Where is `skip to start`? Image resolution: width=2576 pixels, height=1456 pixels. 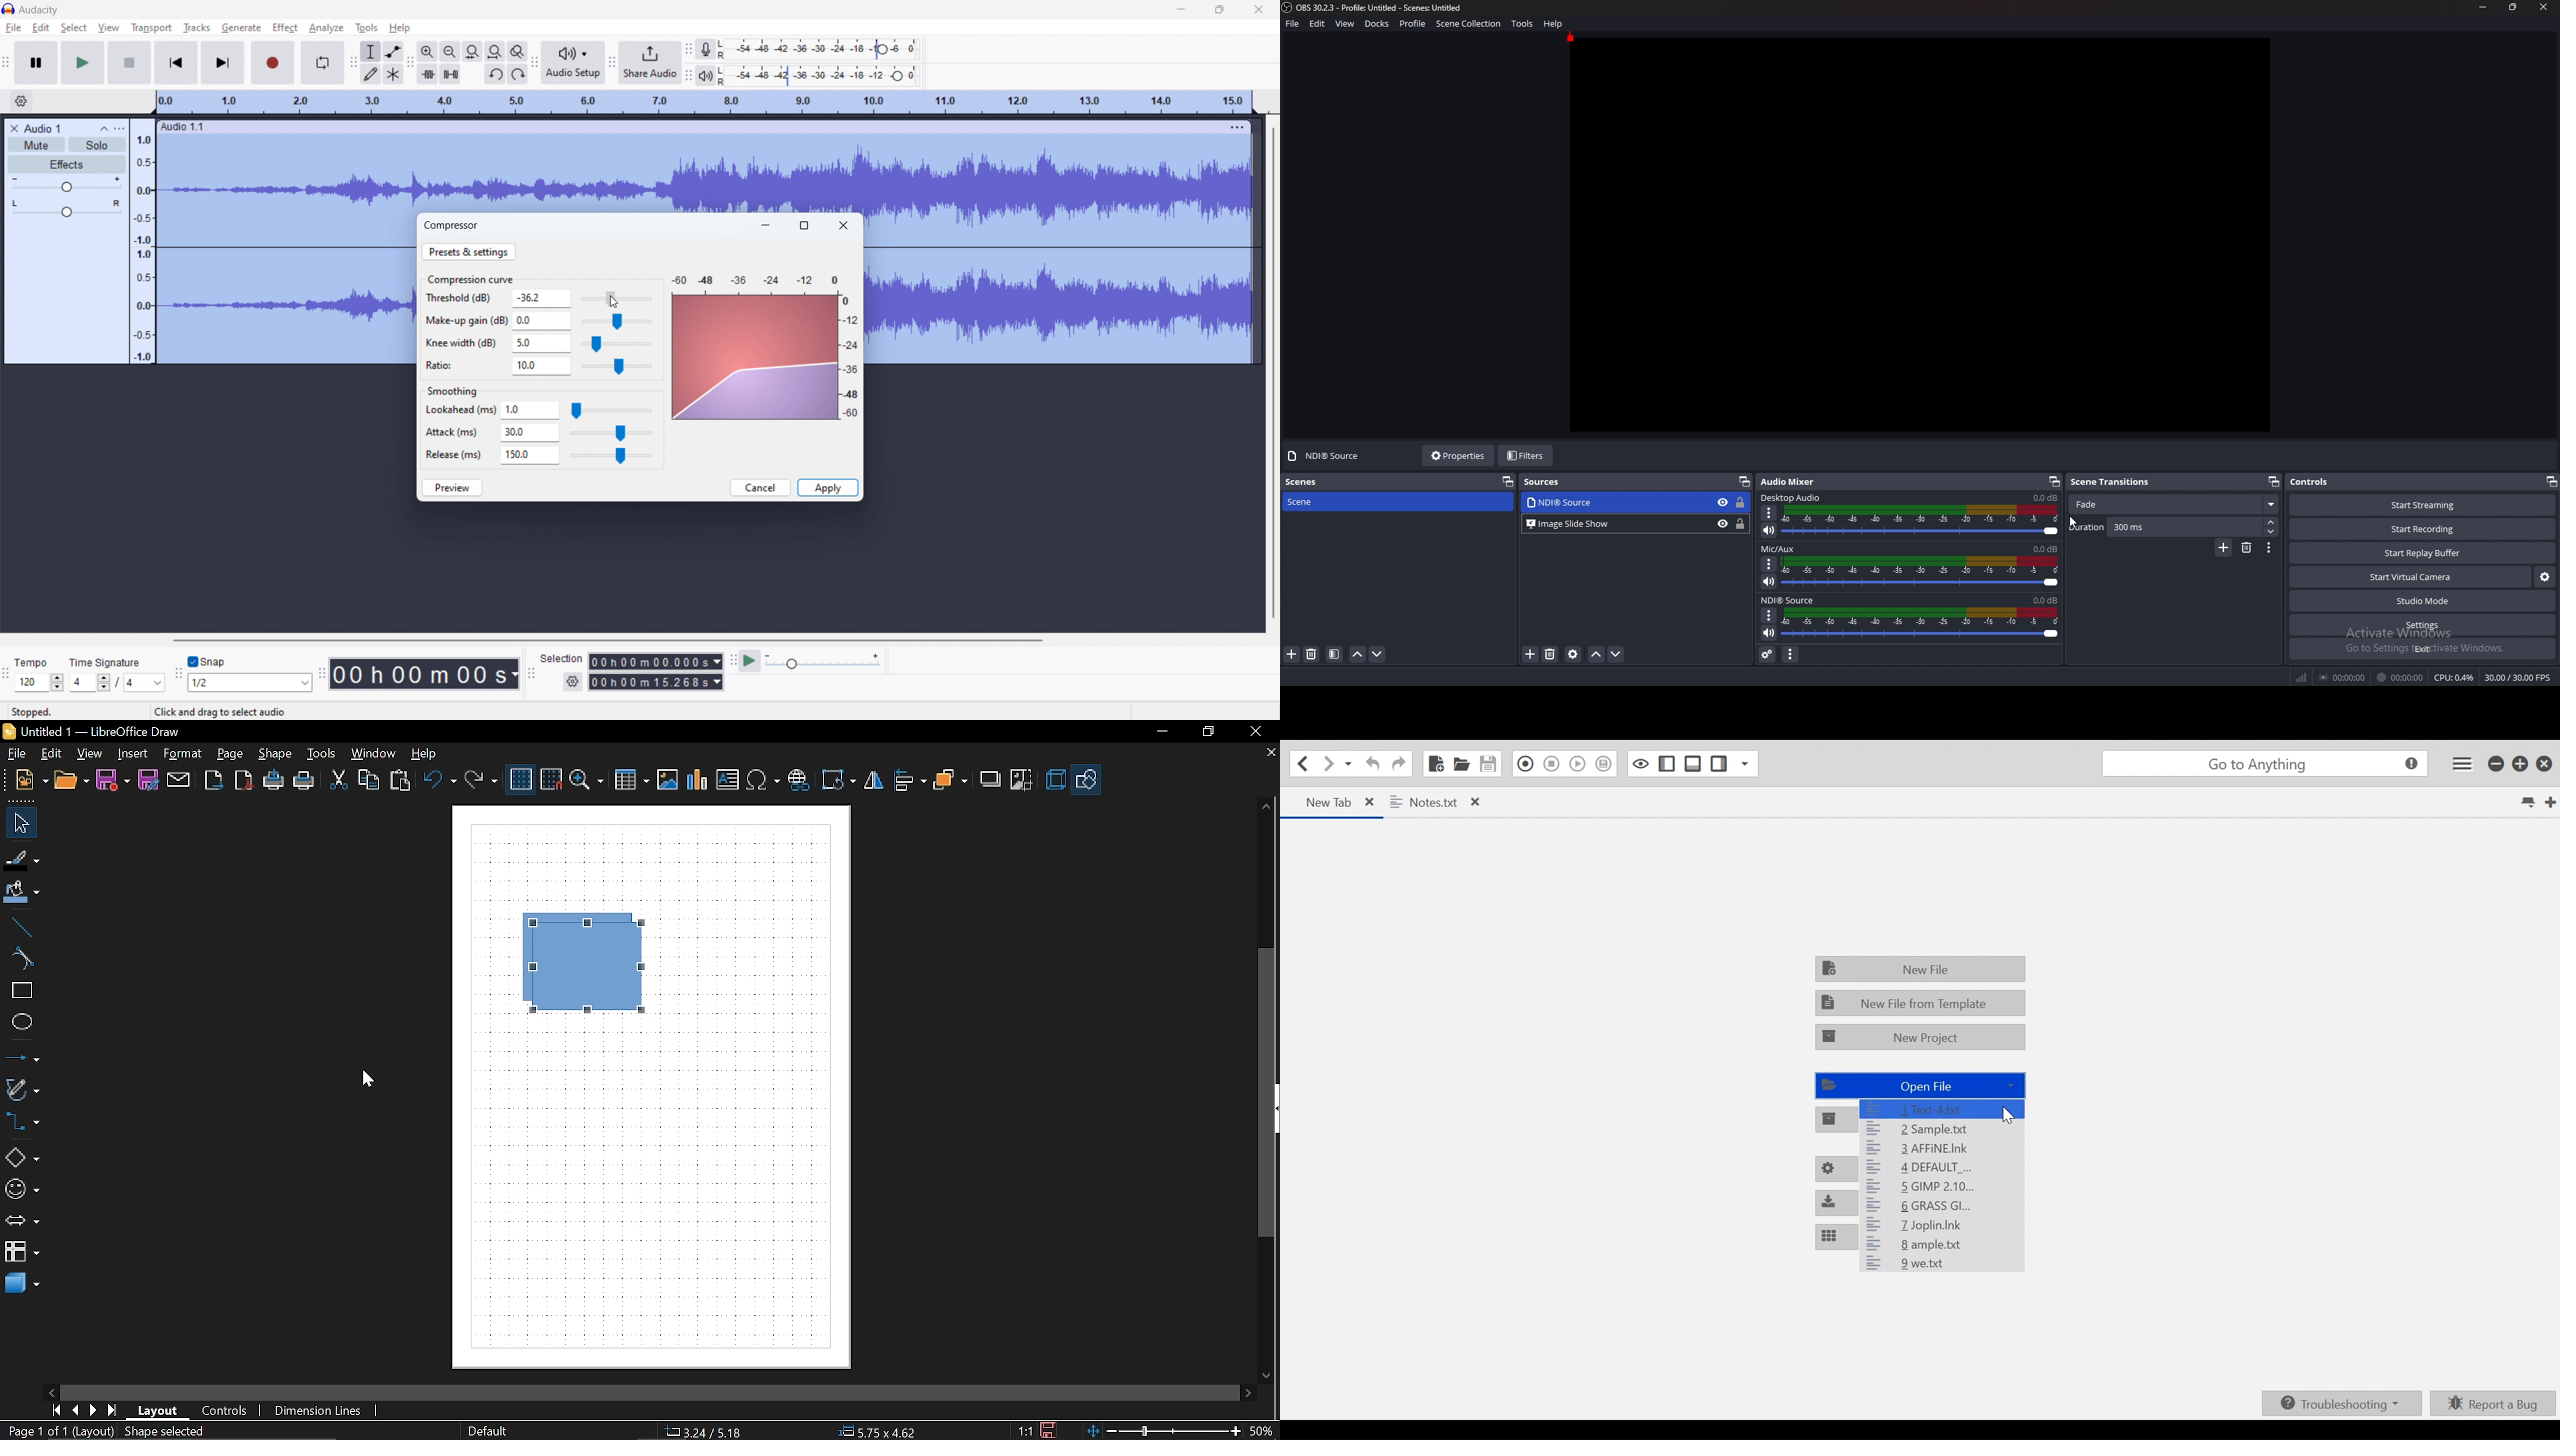
skip to start is located at coordinates (176, 63).